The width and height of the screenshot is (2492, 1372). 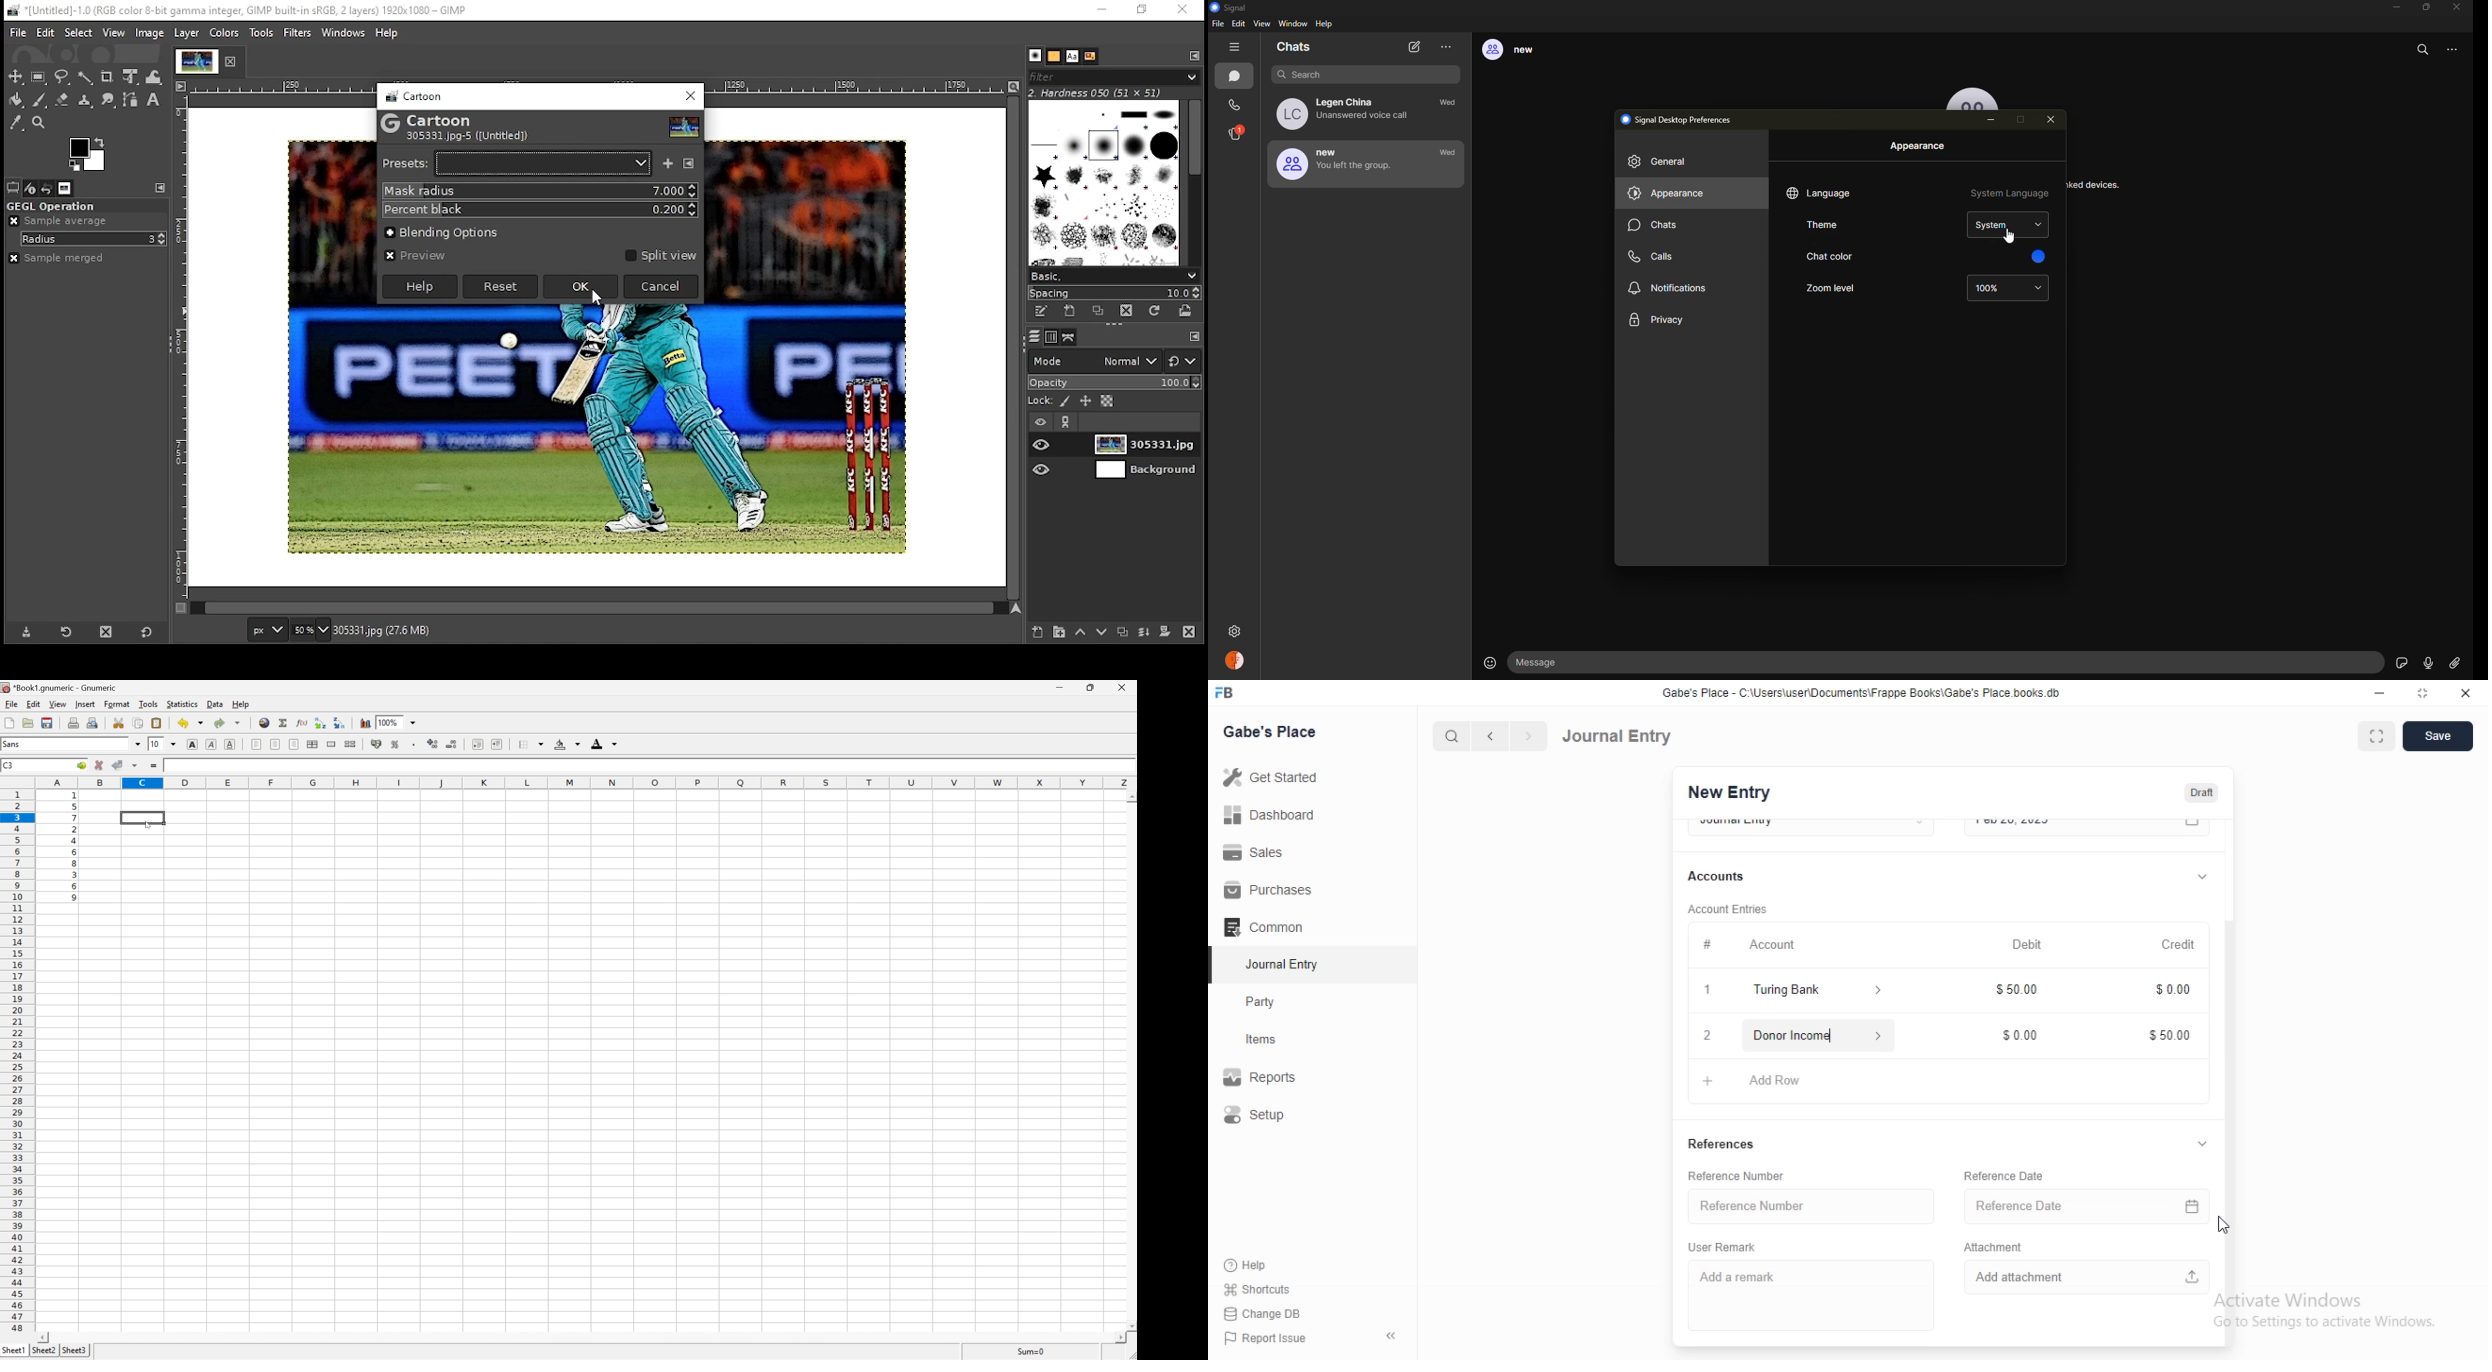 I want to click on duplicate brush, so click(x=1099, y=312).